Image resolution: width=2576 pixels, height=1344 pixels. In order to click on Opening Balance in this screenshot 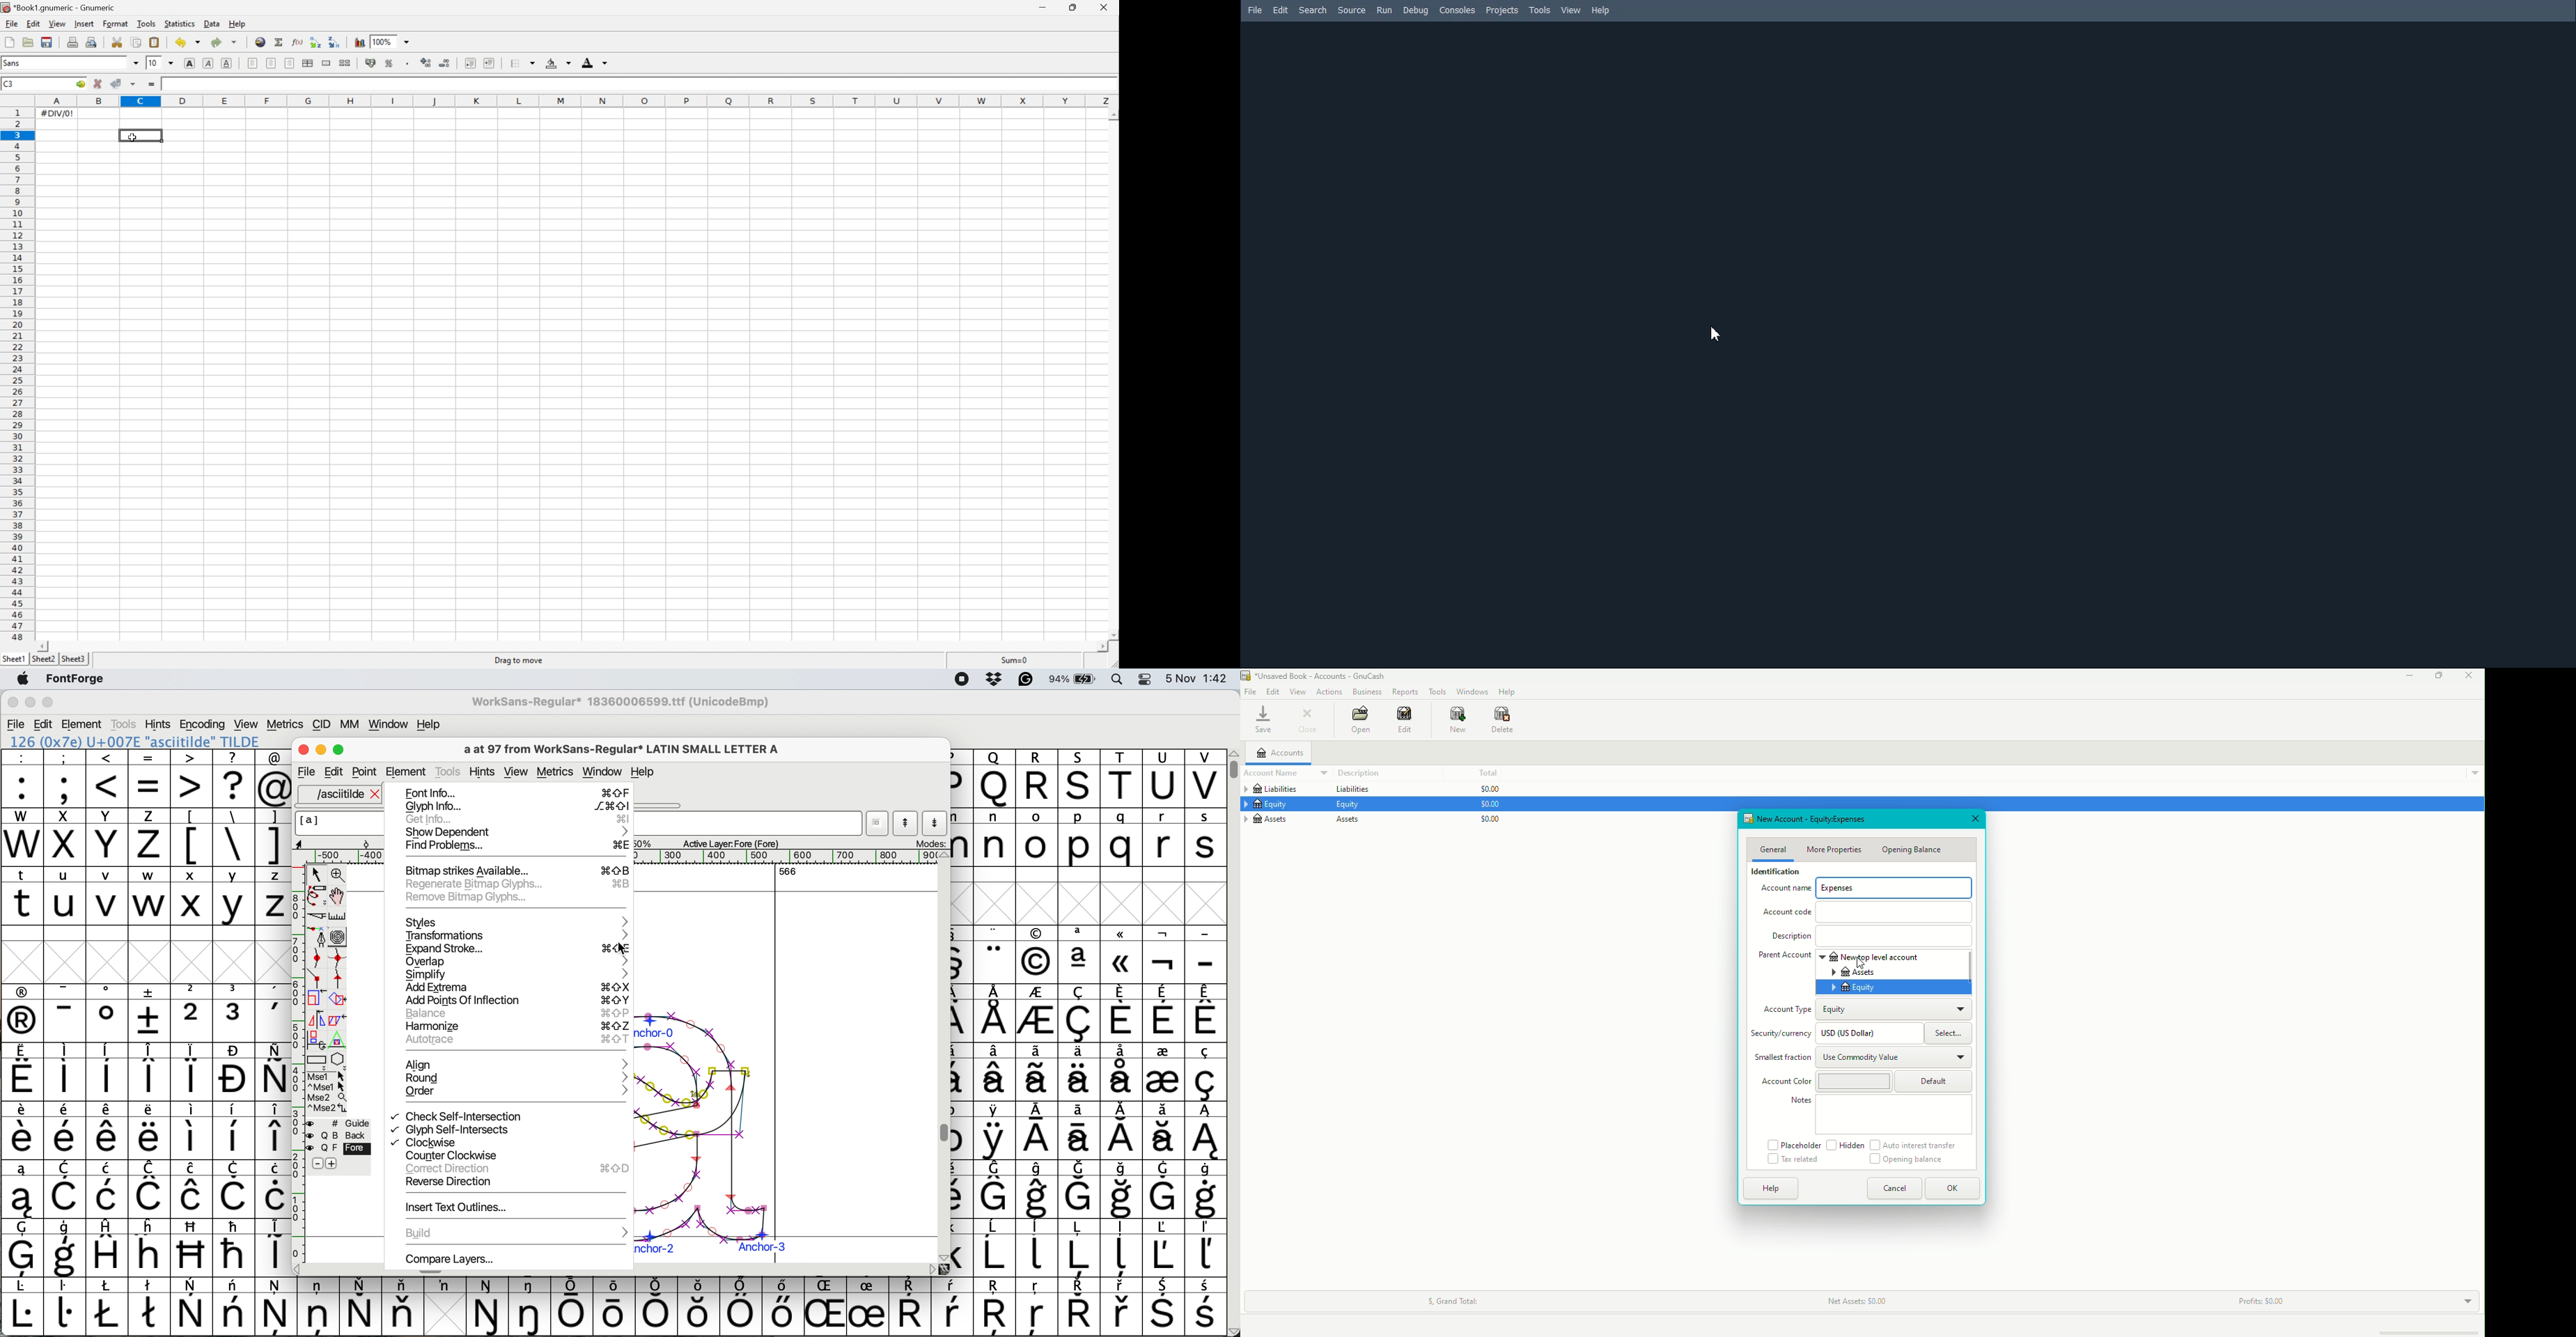, I will do `click(1912, 1160)`.